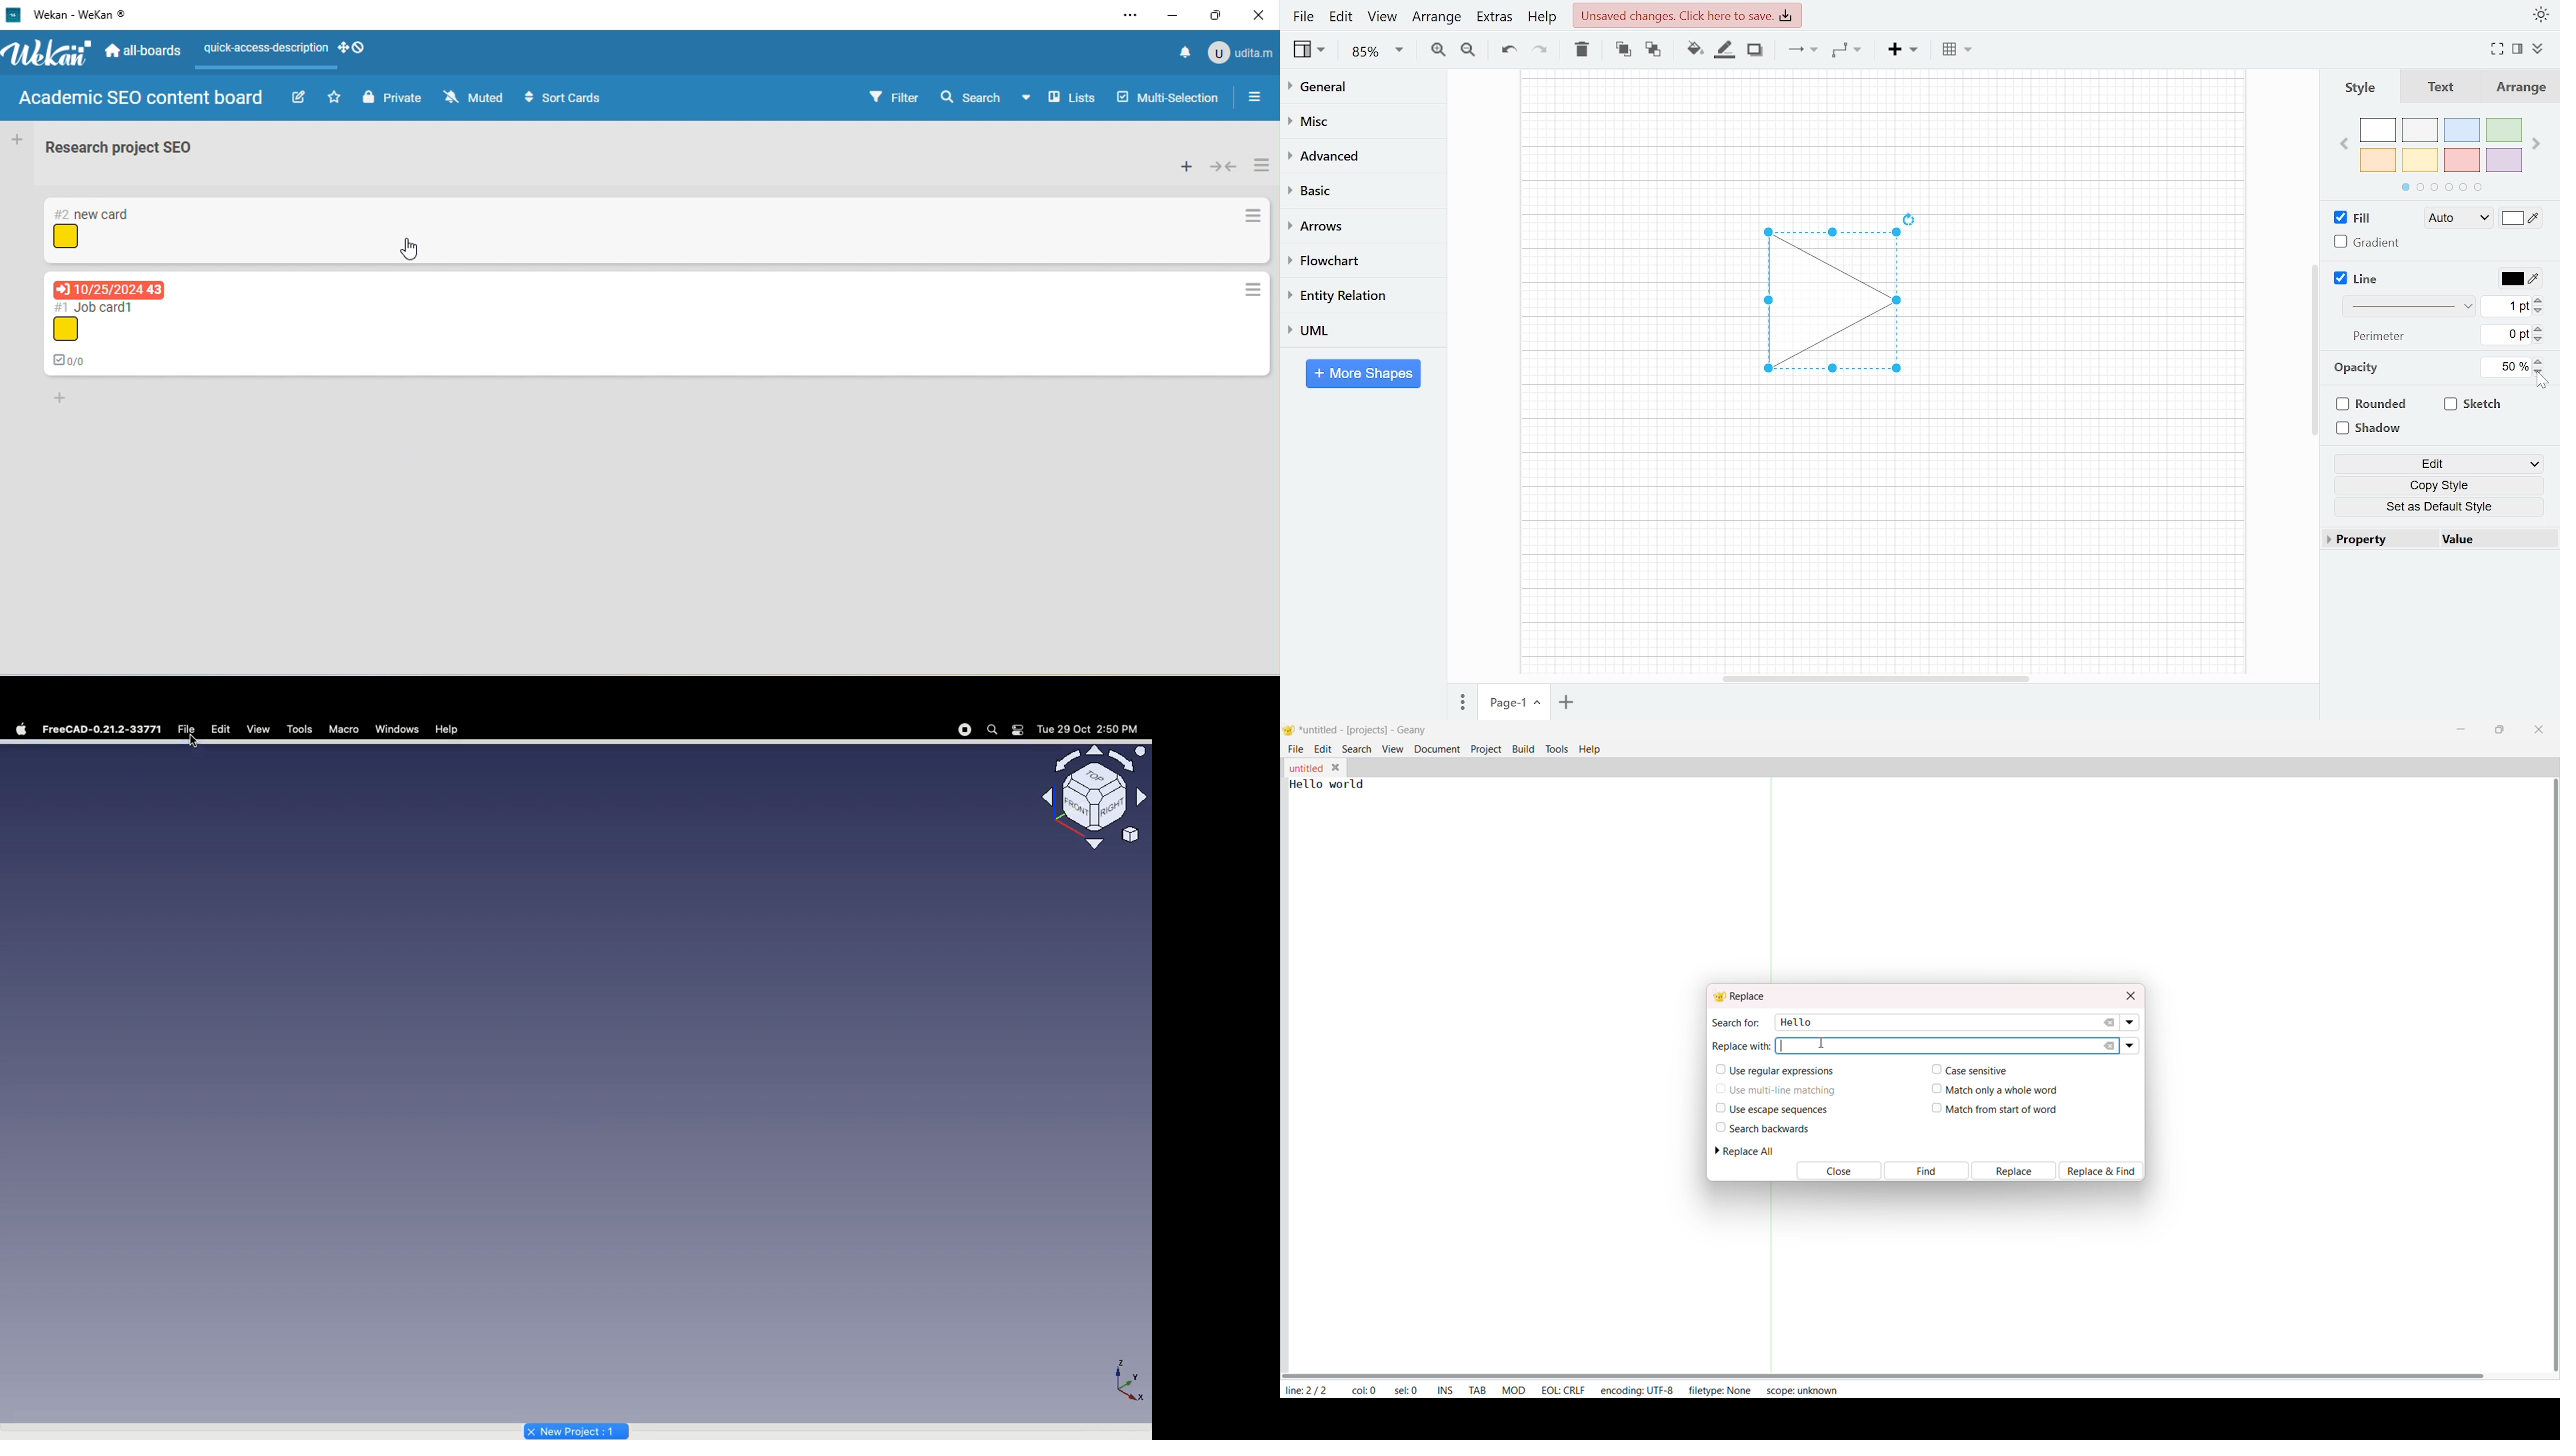 The image size is (2576, 1456). What do you see at coordinates (1261, 13) in the screenshot?
I see `close` at bounding box center [1261, 13].